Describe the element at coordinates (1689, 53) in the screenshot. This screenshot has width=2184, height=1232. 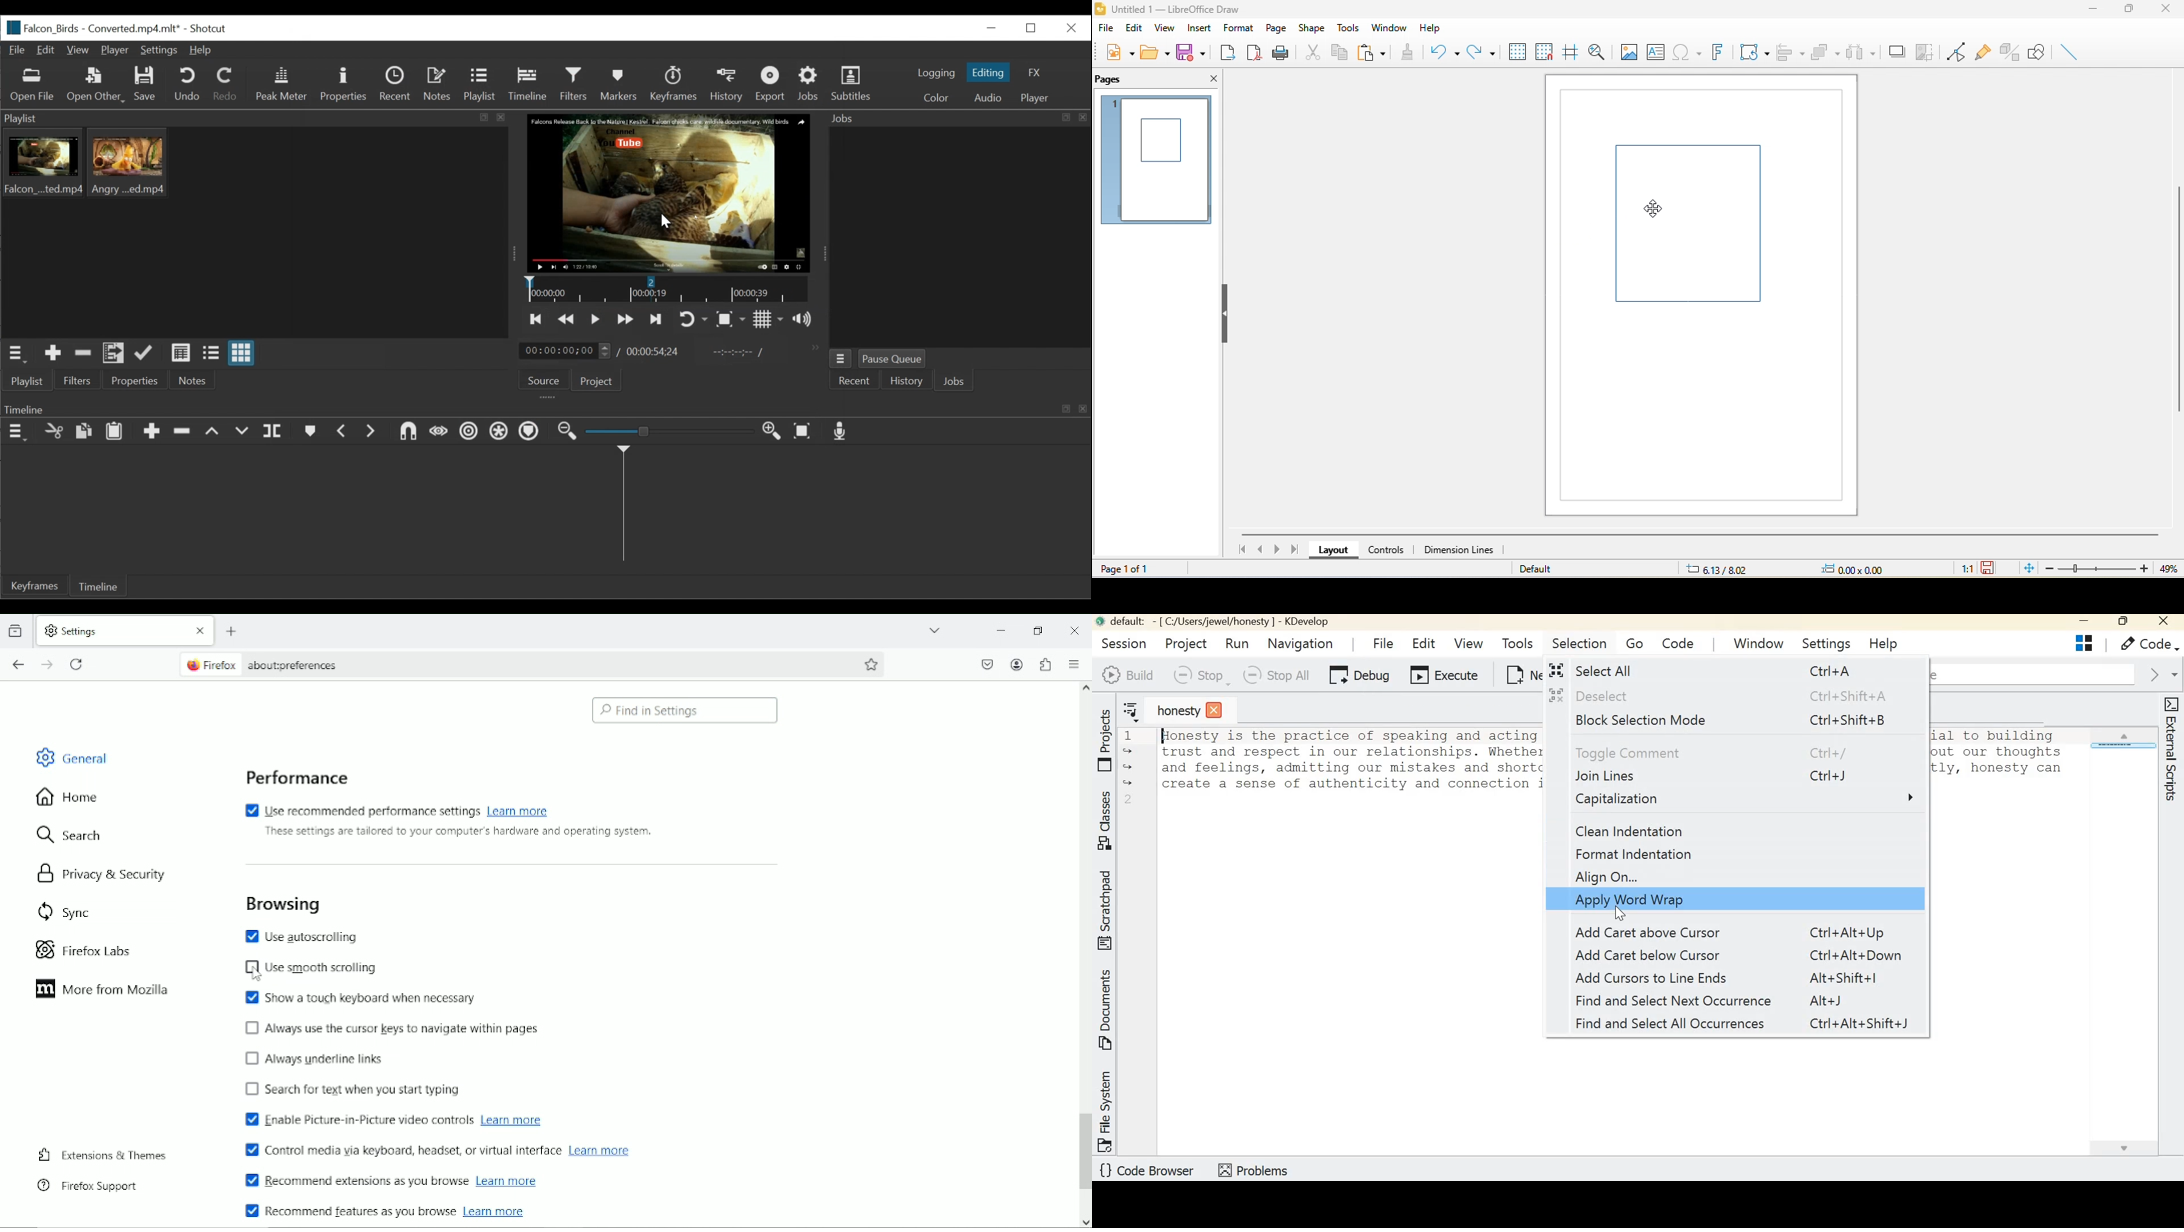
I see `special character` at that location.